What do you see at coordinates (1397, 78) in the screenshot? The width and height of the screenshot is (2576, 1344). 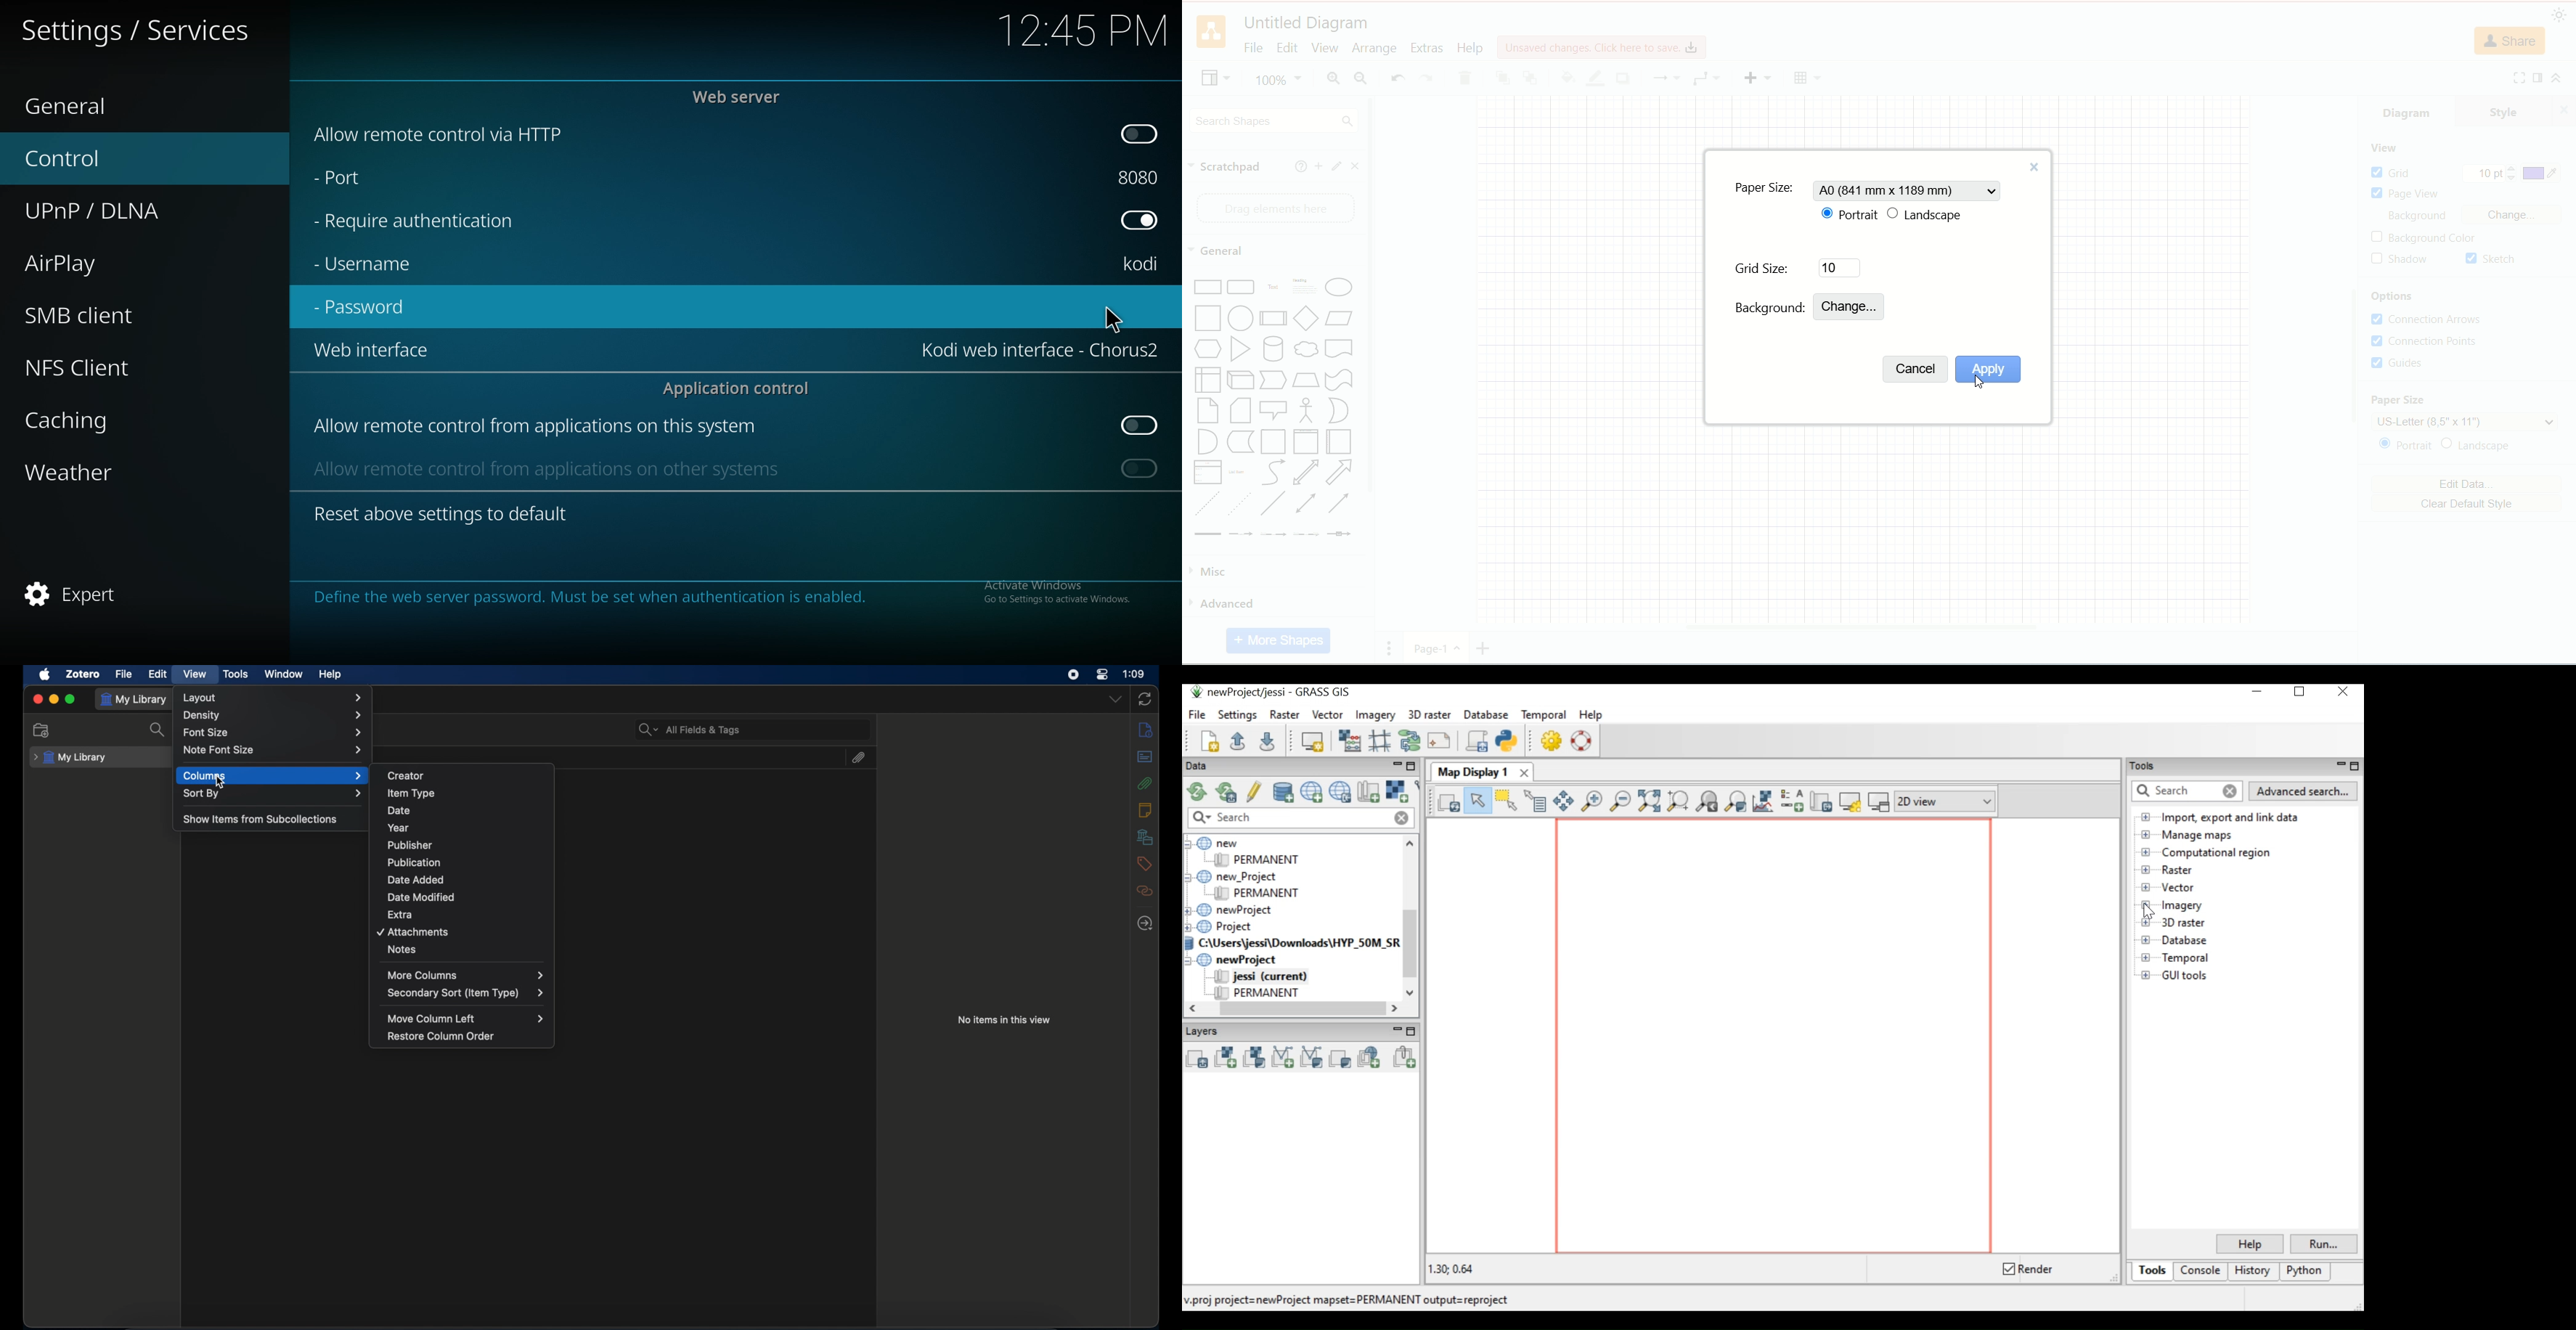 I see `undo` at bounding box center [1397, 78].